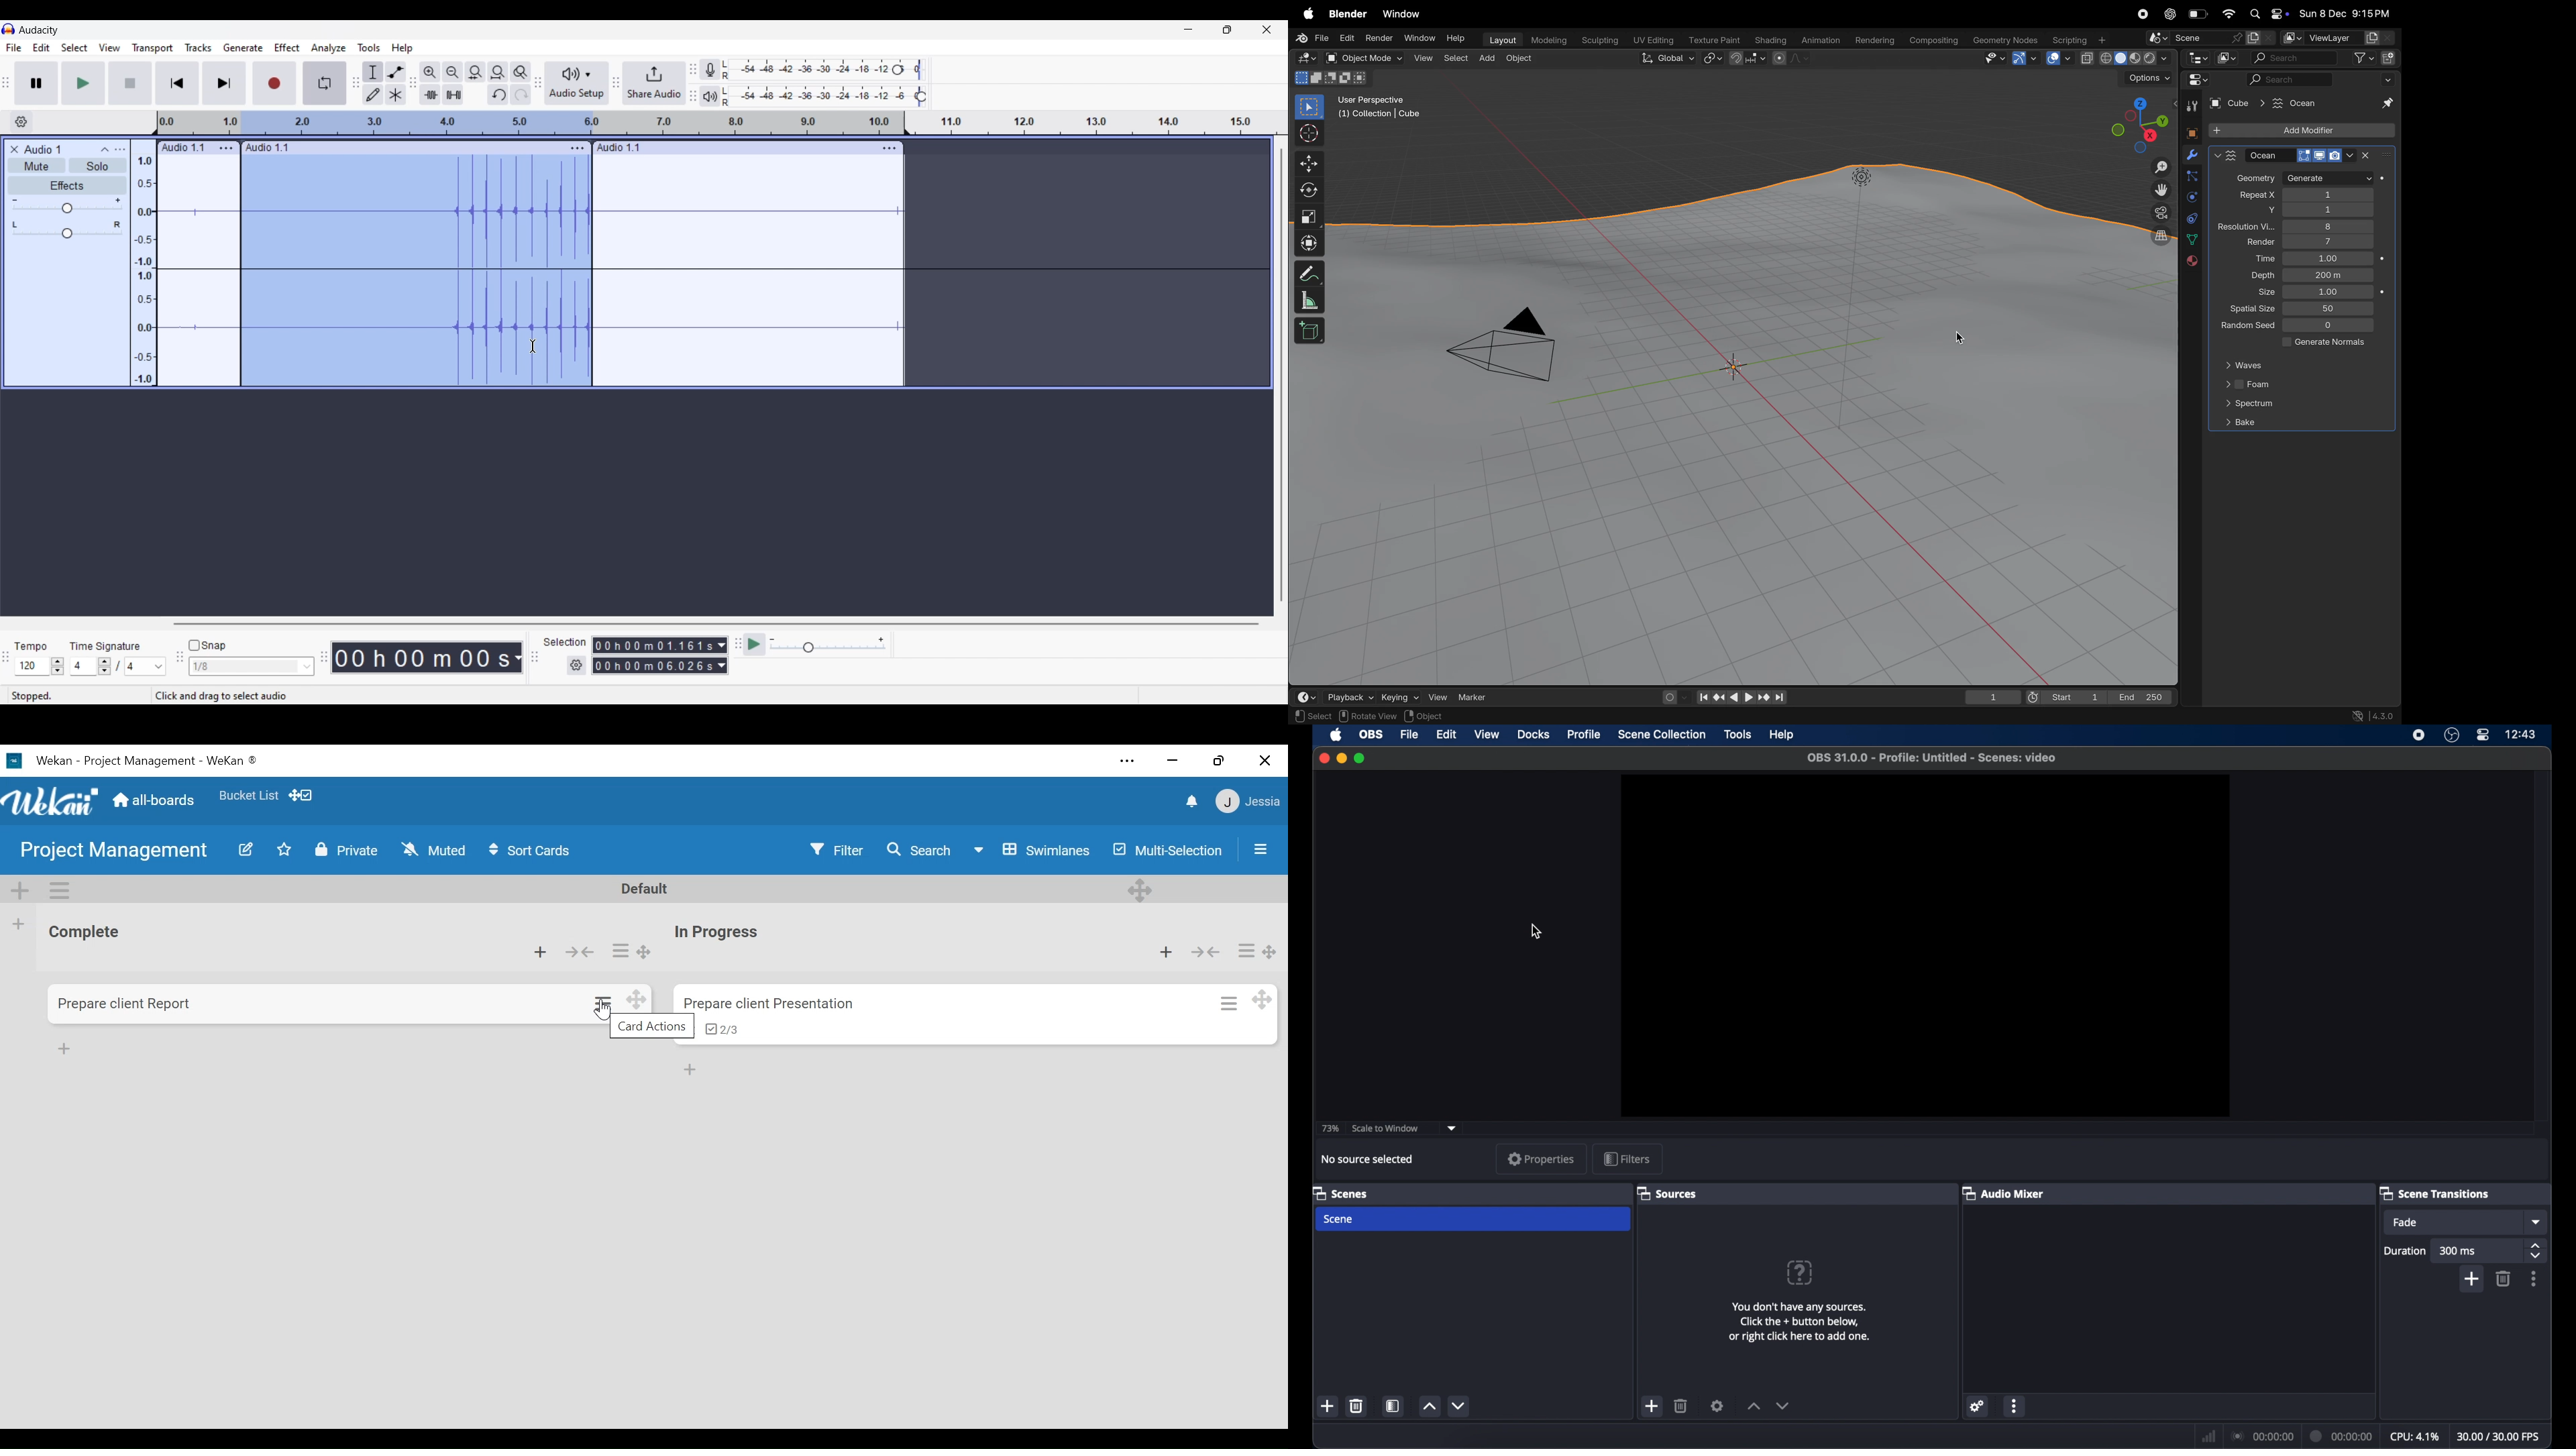 The height and width of the screenshot is (1456, 2576). What do you see at coordinates (1585, 735) in the screenshot?
I see `profile` at bounding box center [1585, 735].